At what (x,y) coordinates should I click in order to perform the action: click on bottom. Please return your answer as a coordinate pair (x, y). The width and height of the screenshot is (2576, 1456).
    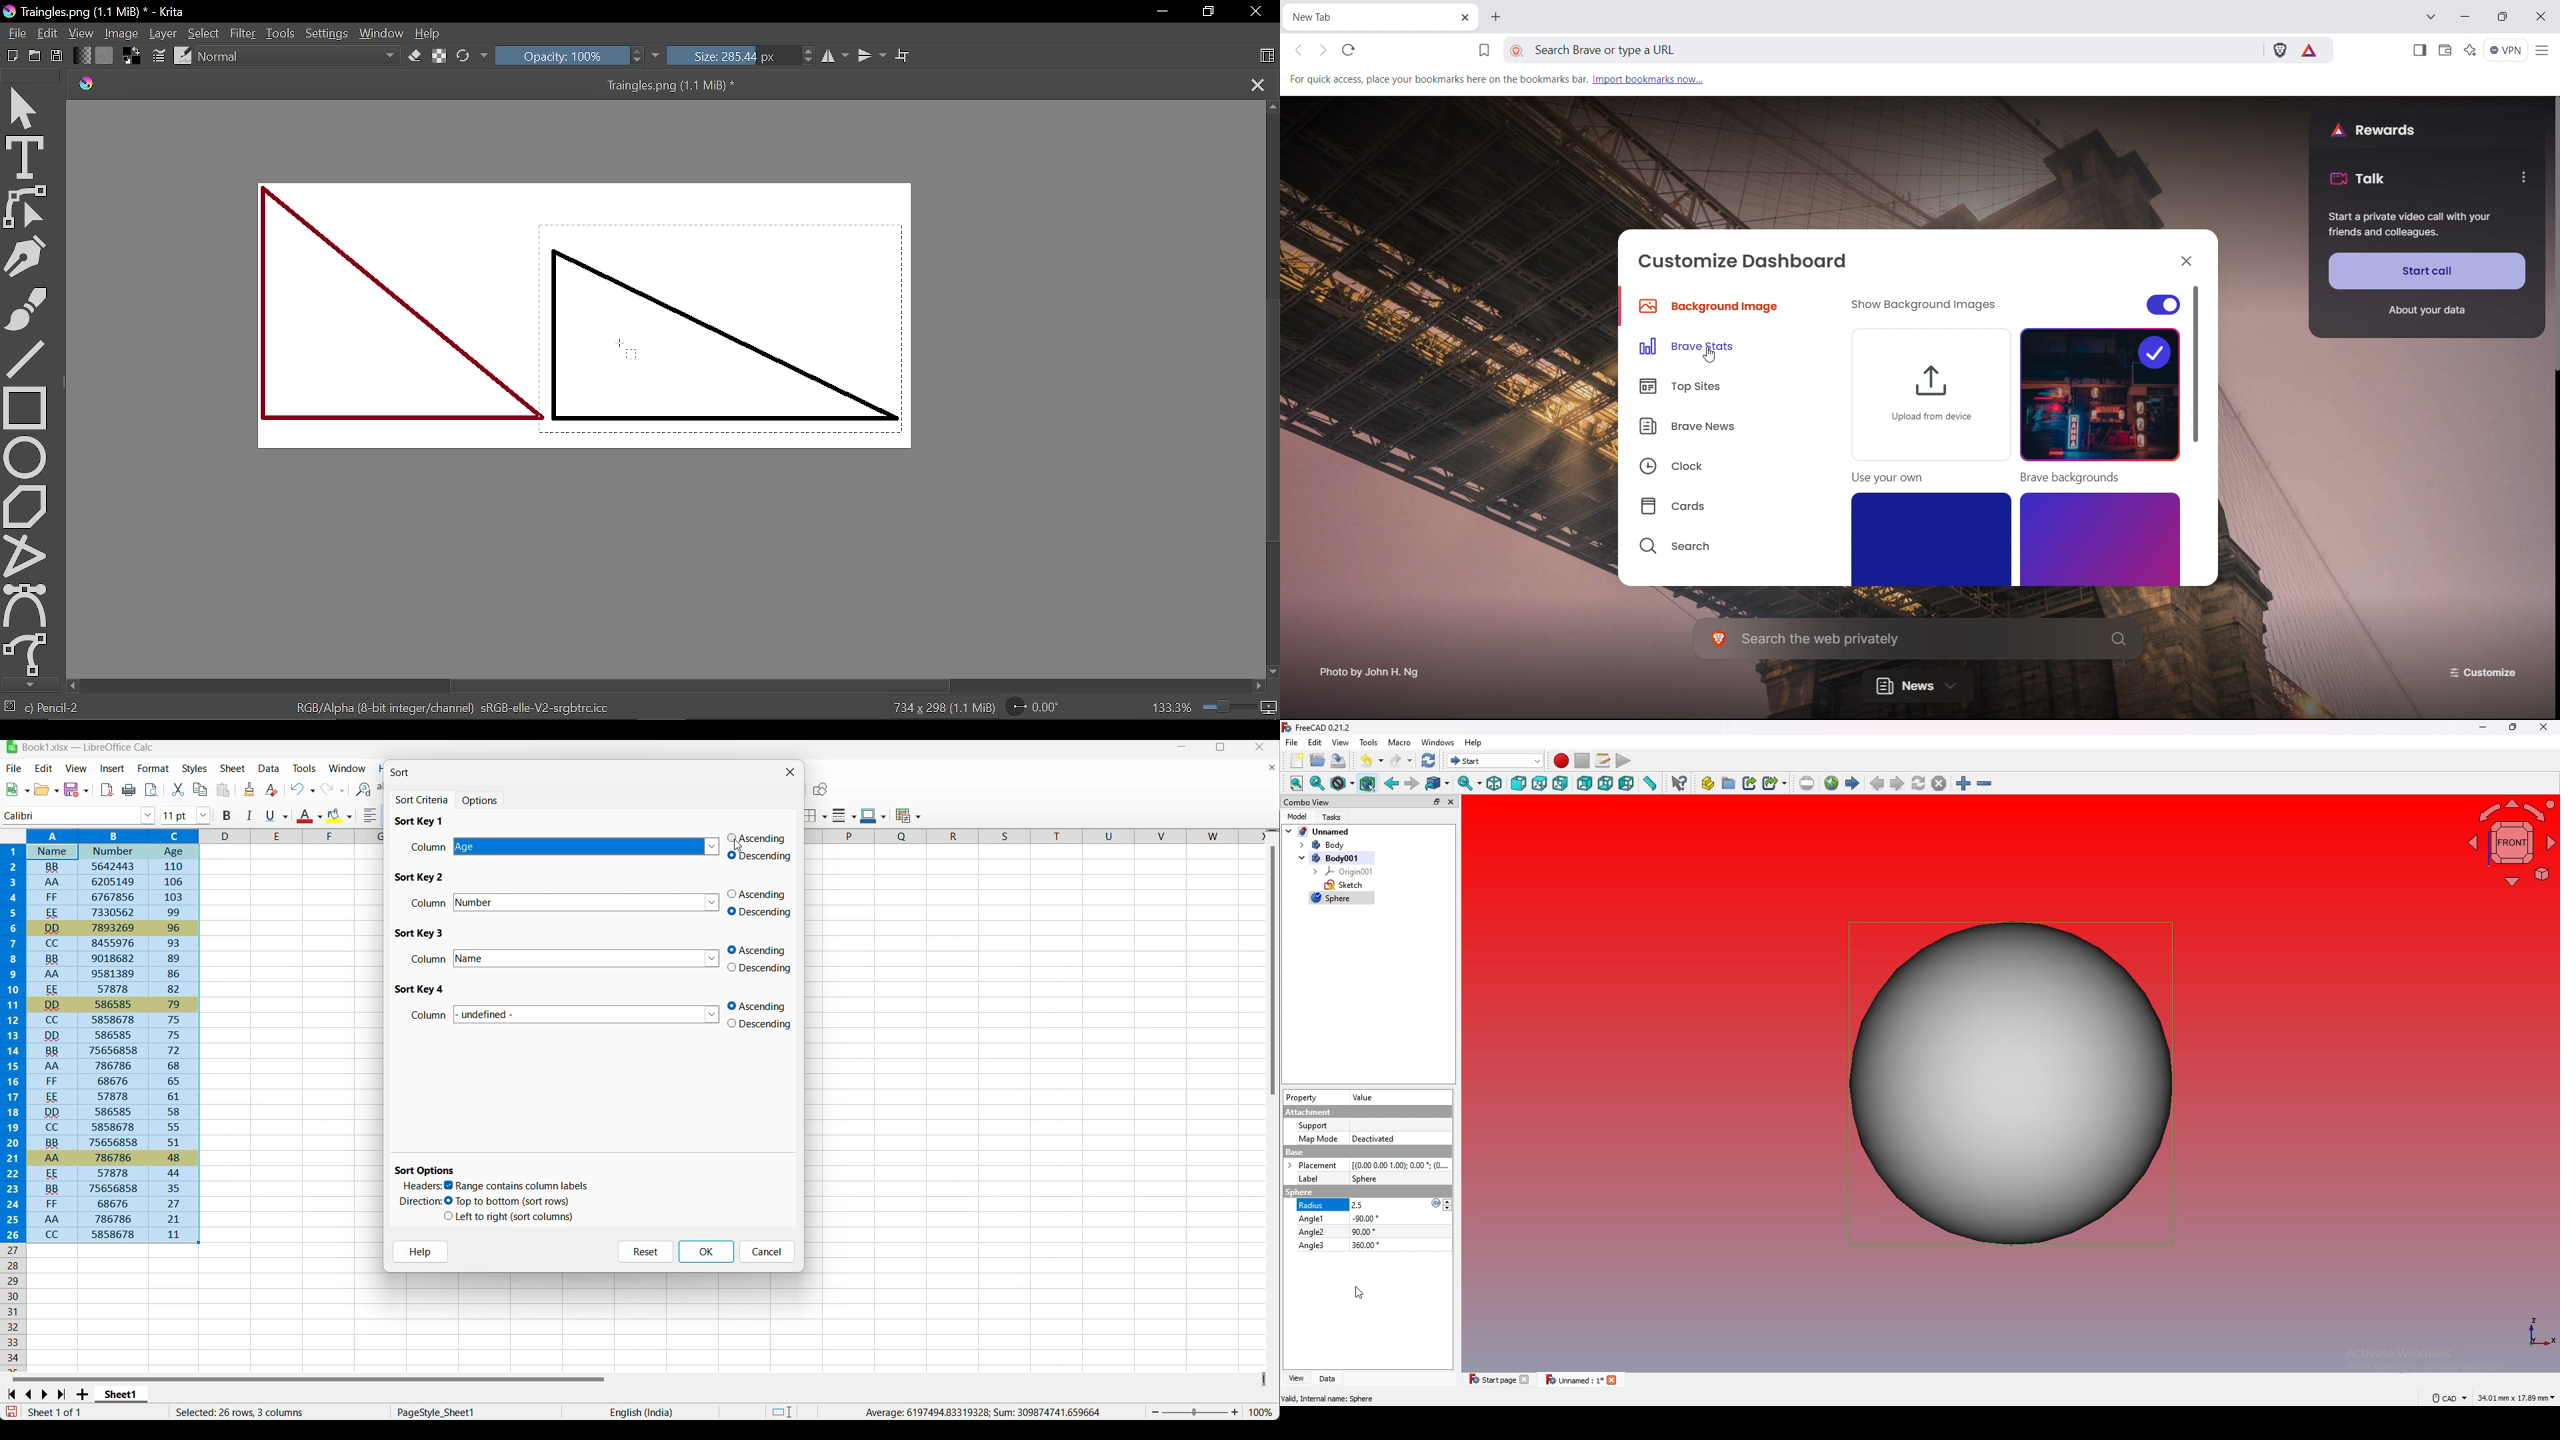
    Looking at the image, I should click on (1606, 784).